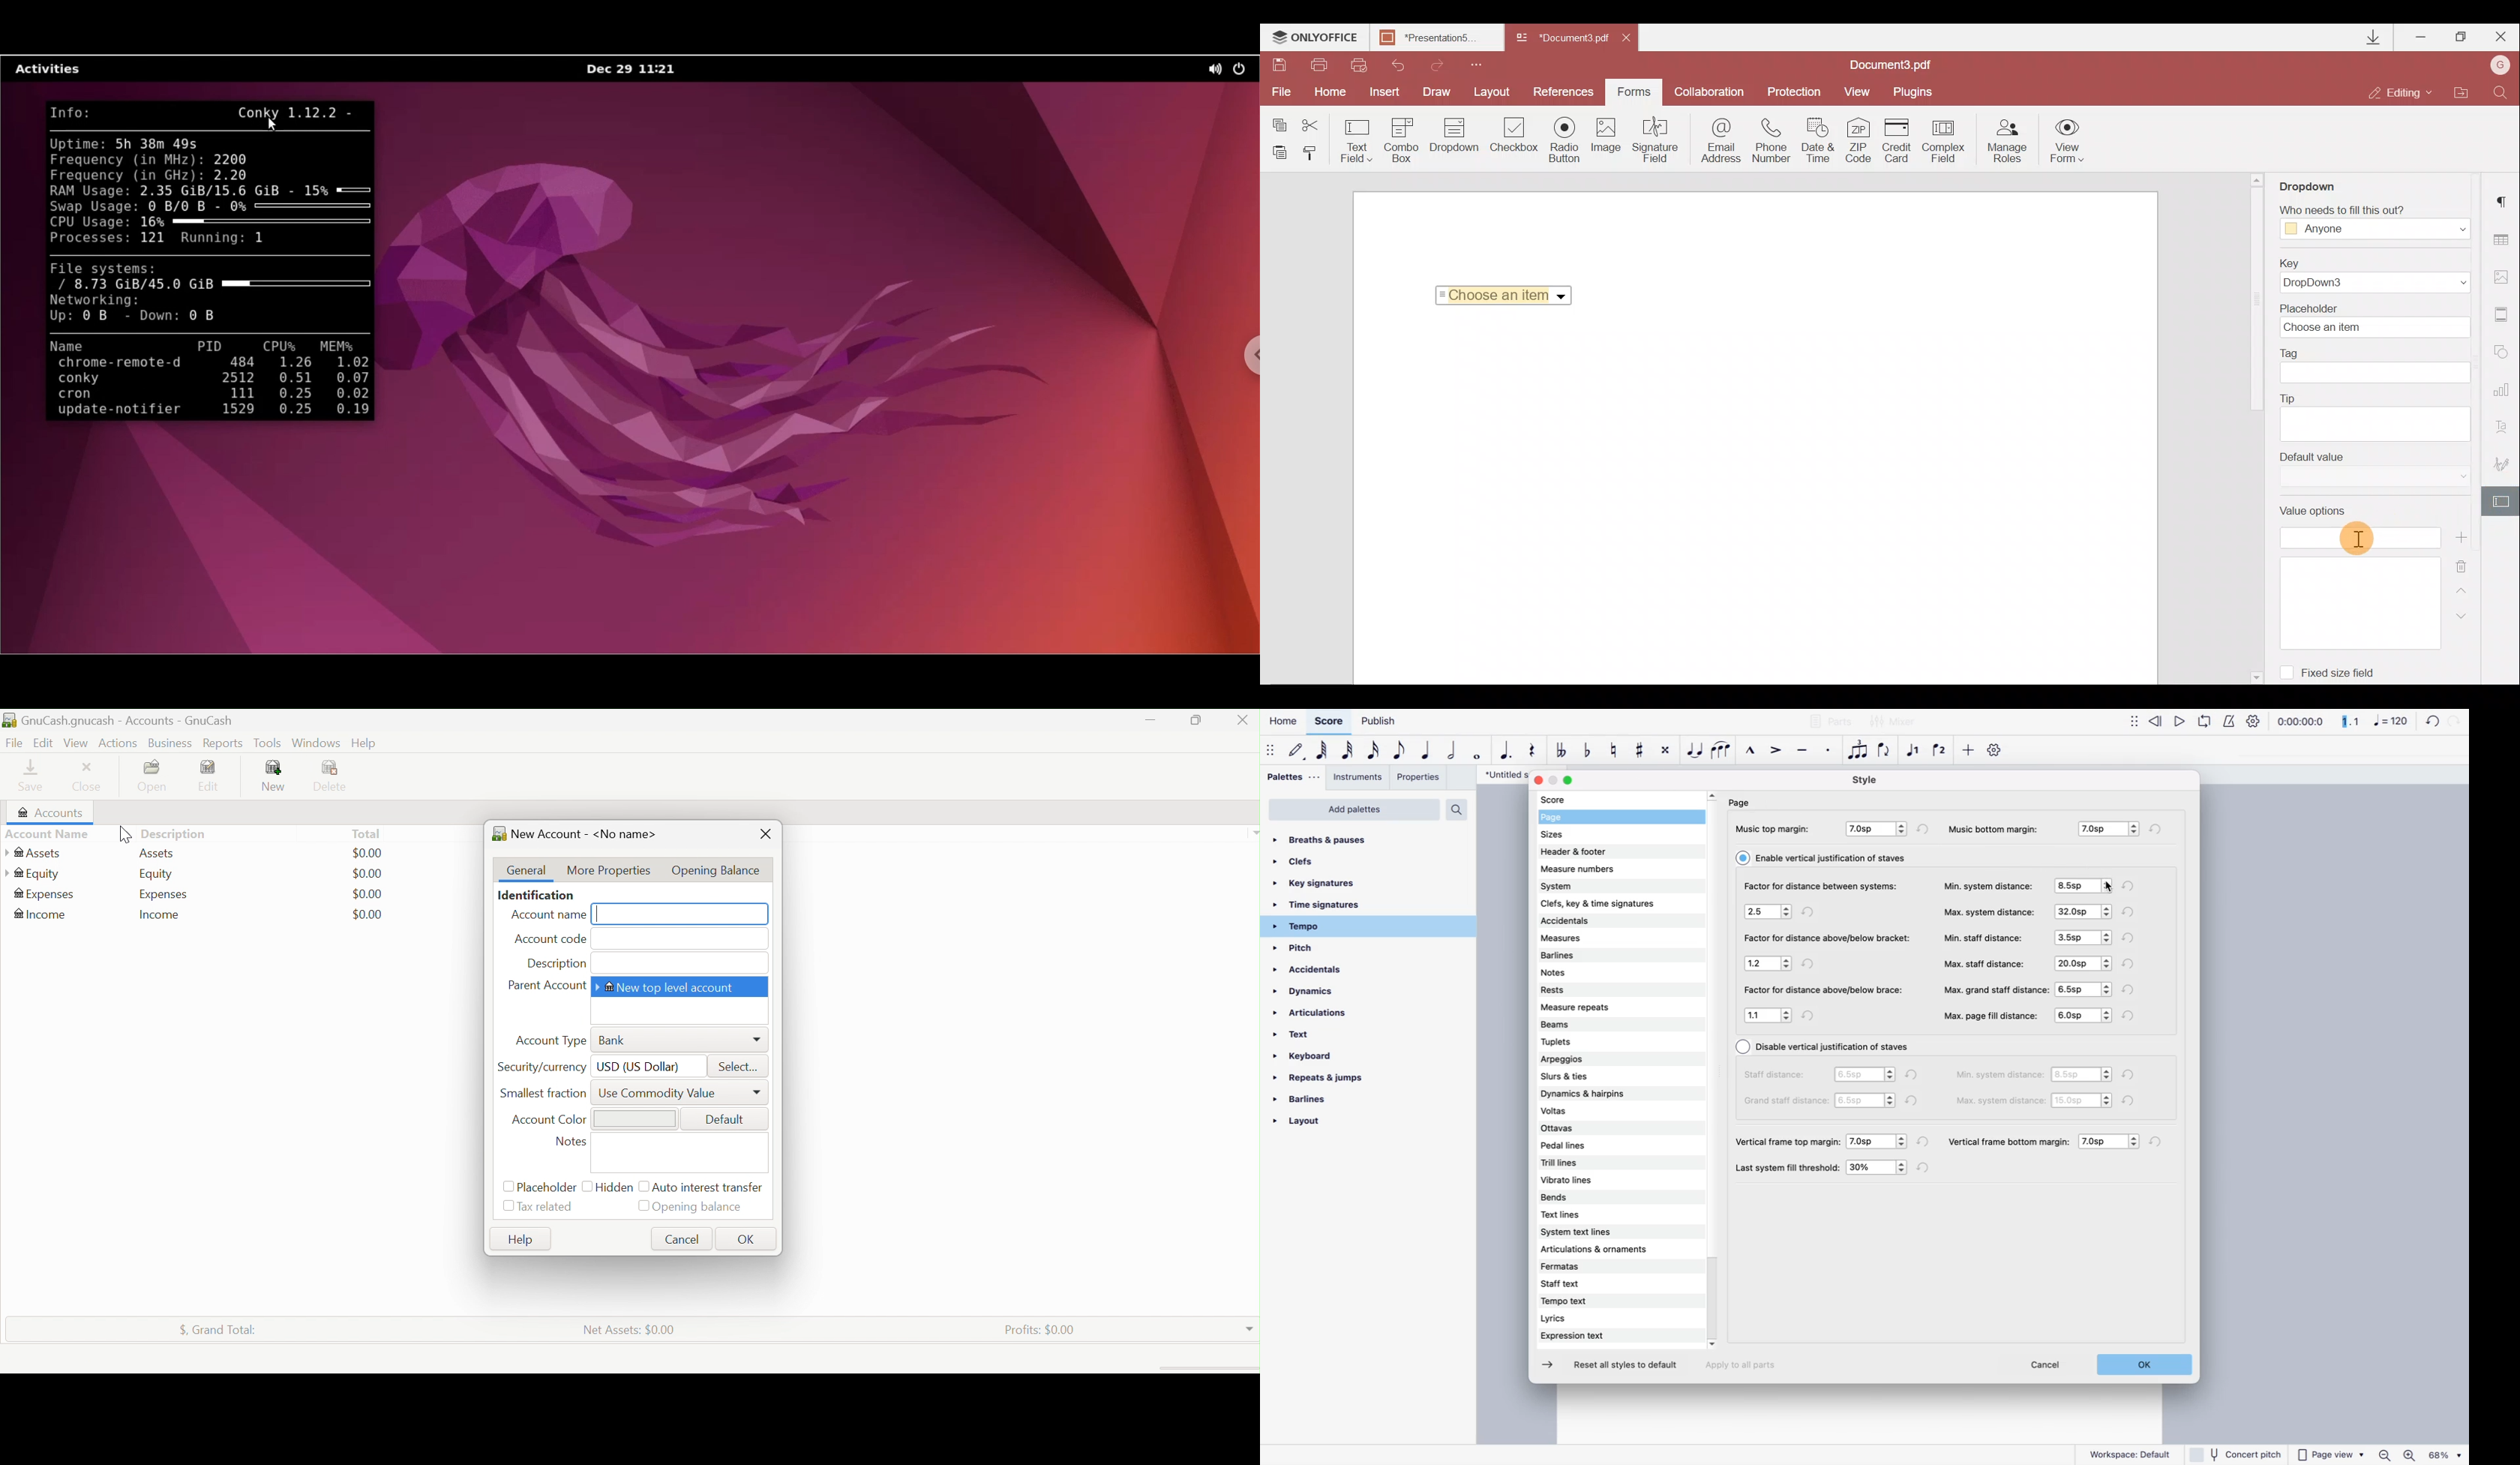  I want to click on time signatures, so click(1342, 906).